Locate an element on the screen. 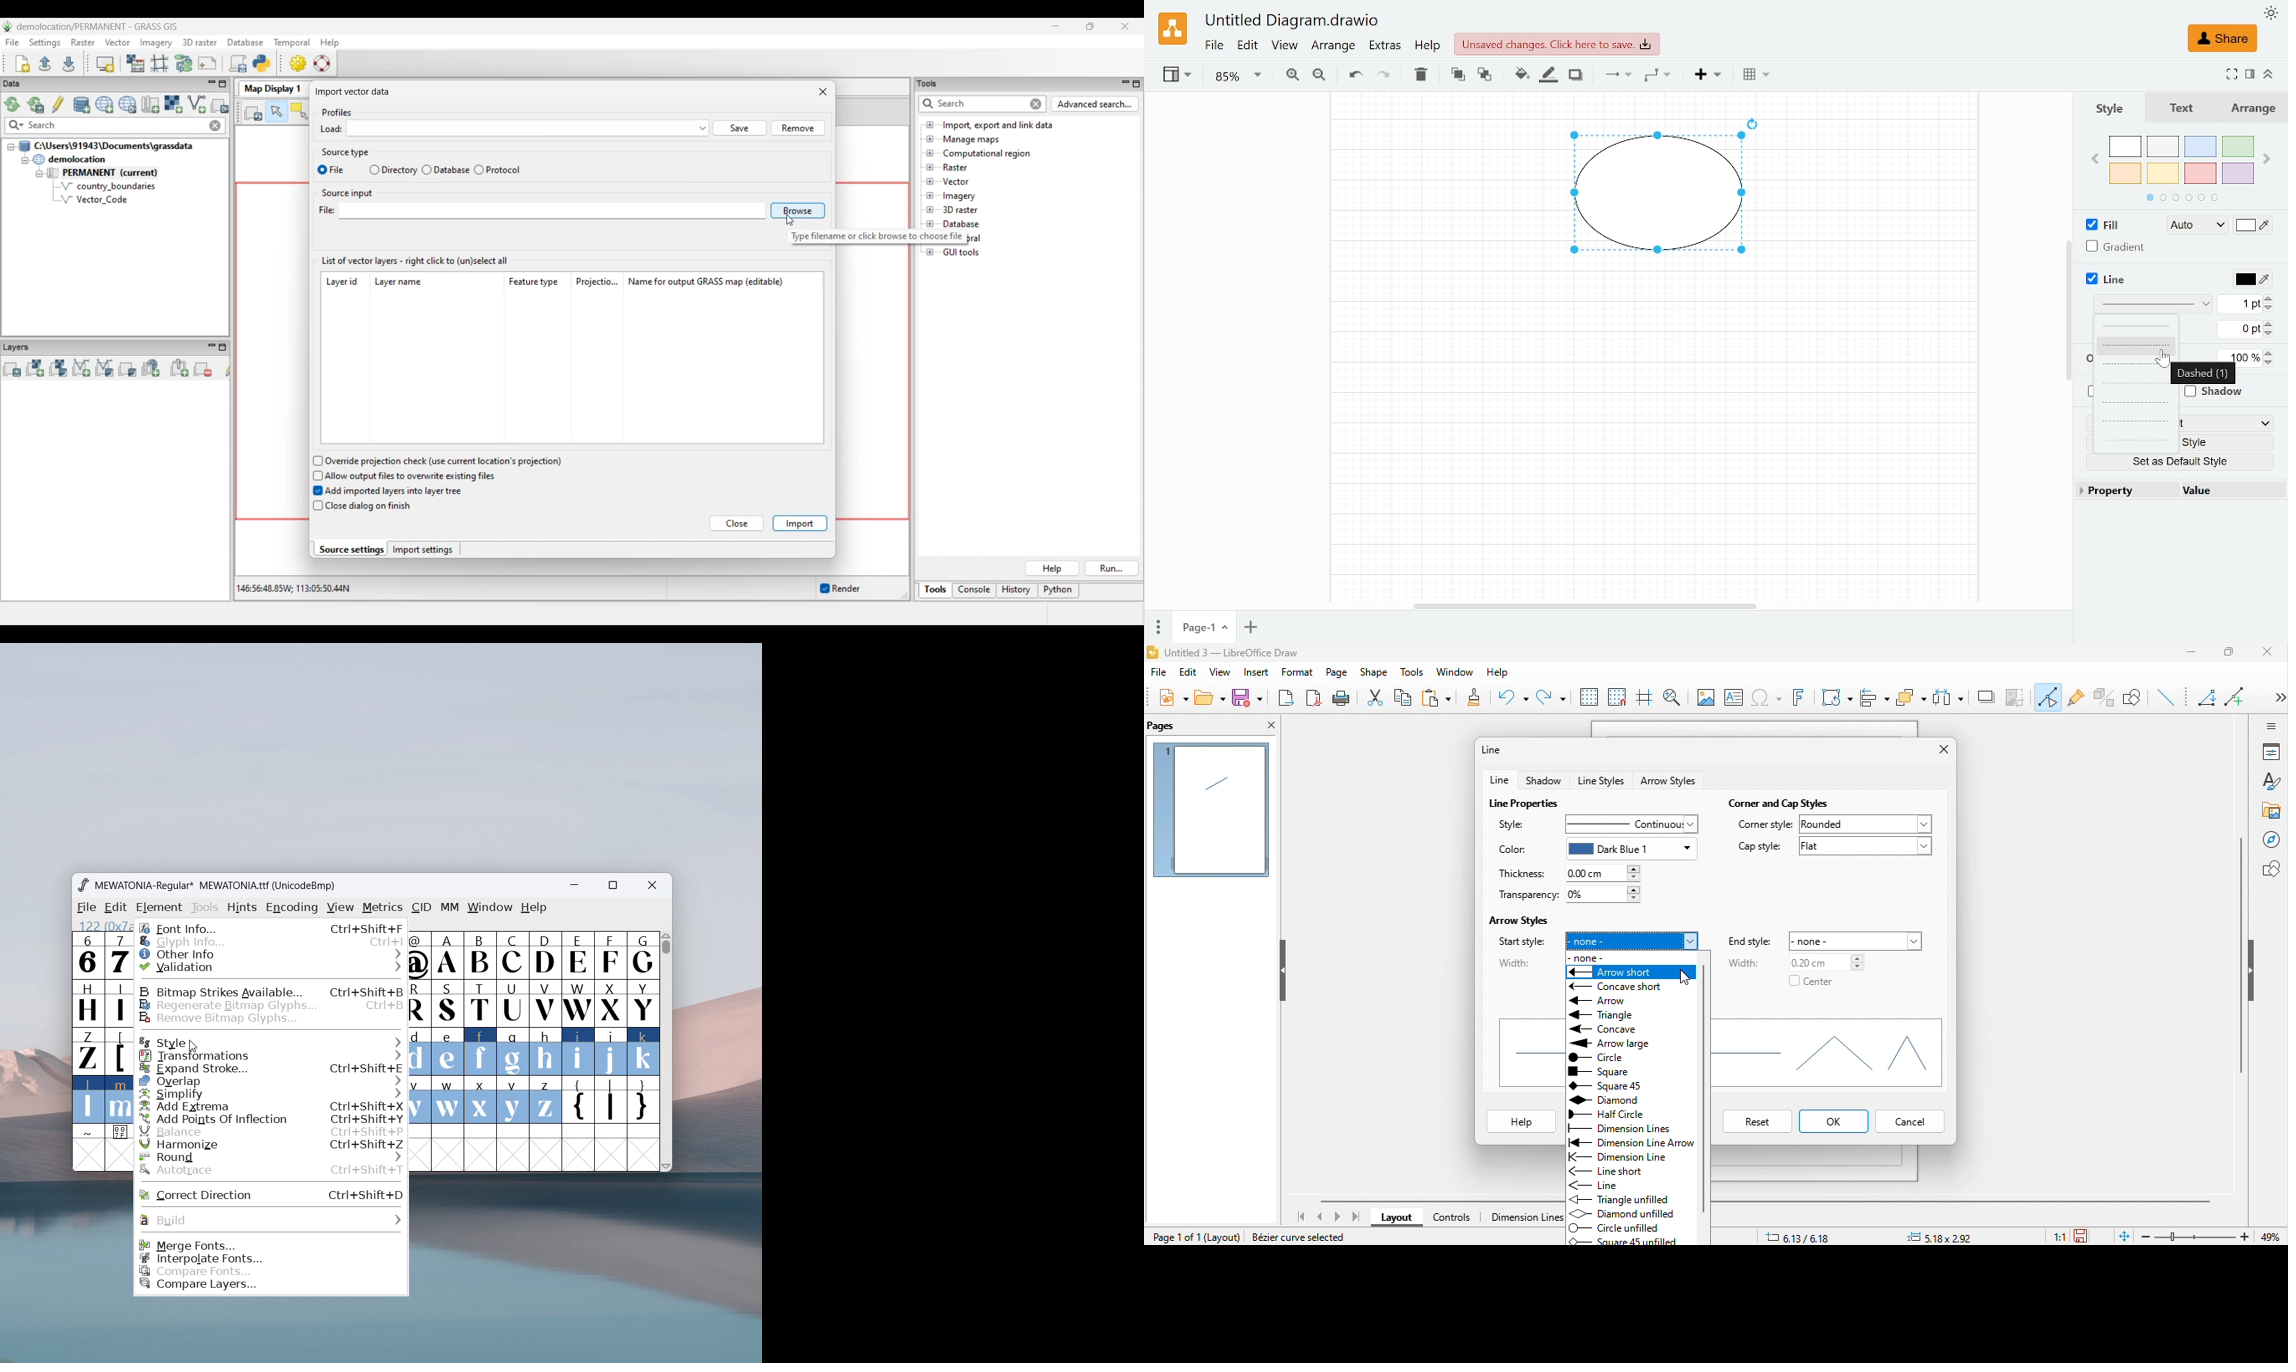 The image size is (2296, 1372). last page is located at coordinates (1355, 1218).